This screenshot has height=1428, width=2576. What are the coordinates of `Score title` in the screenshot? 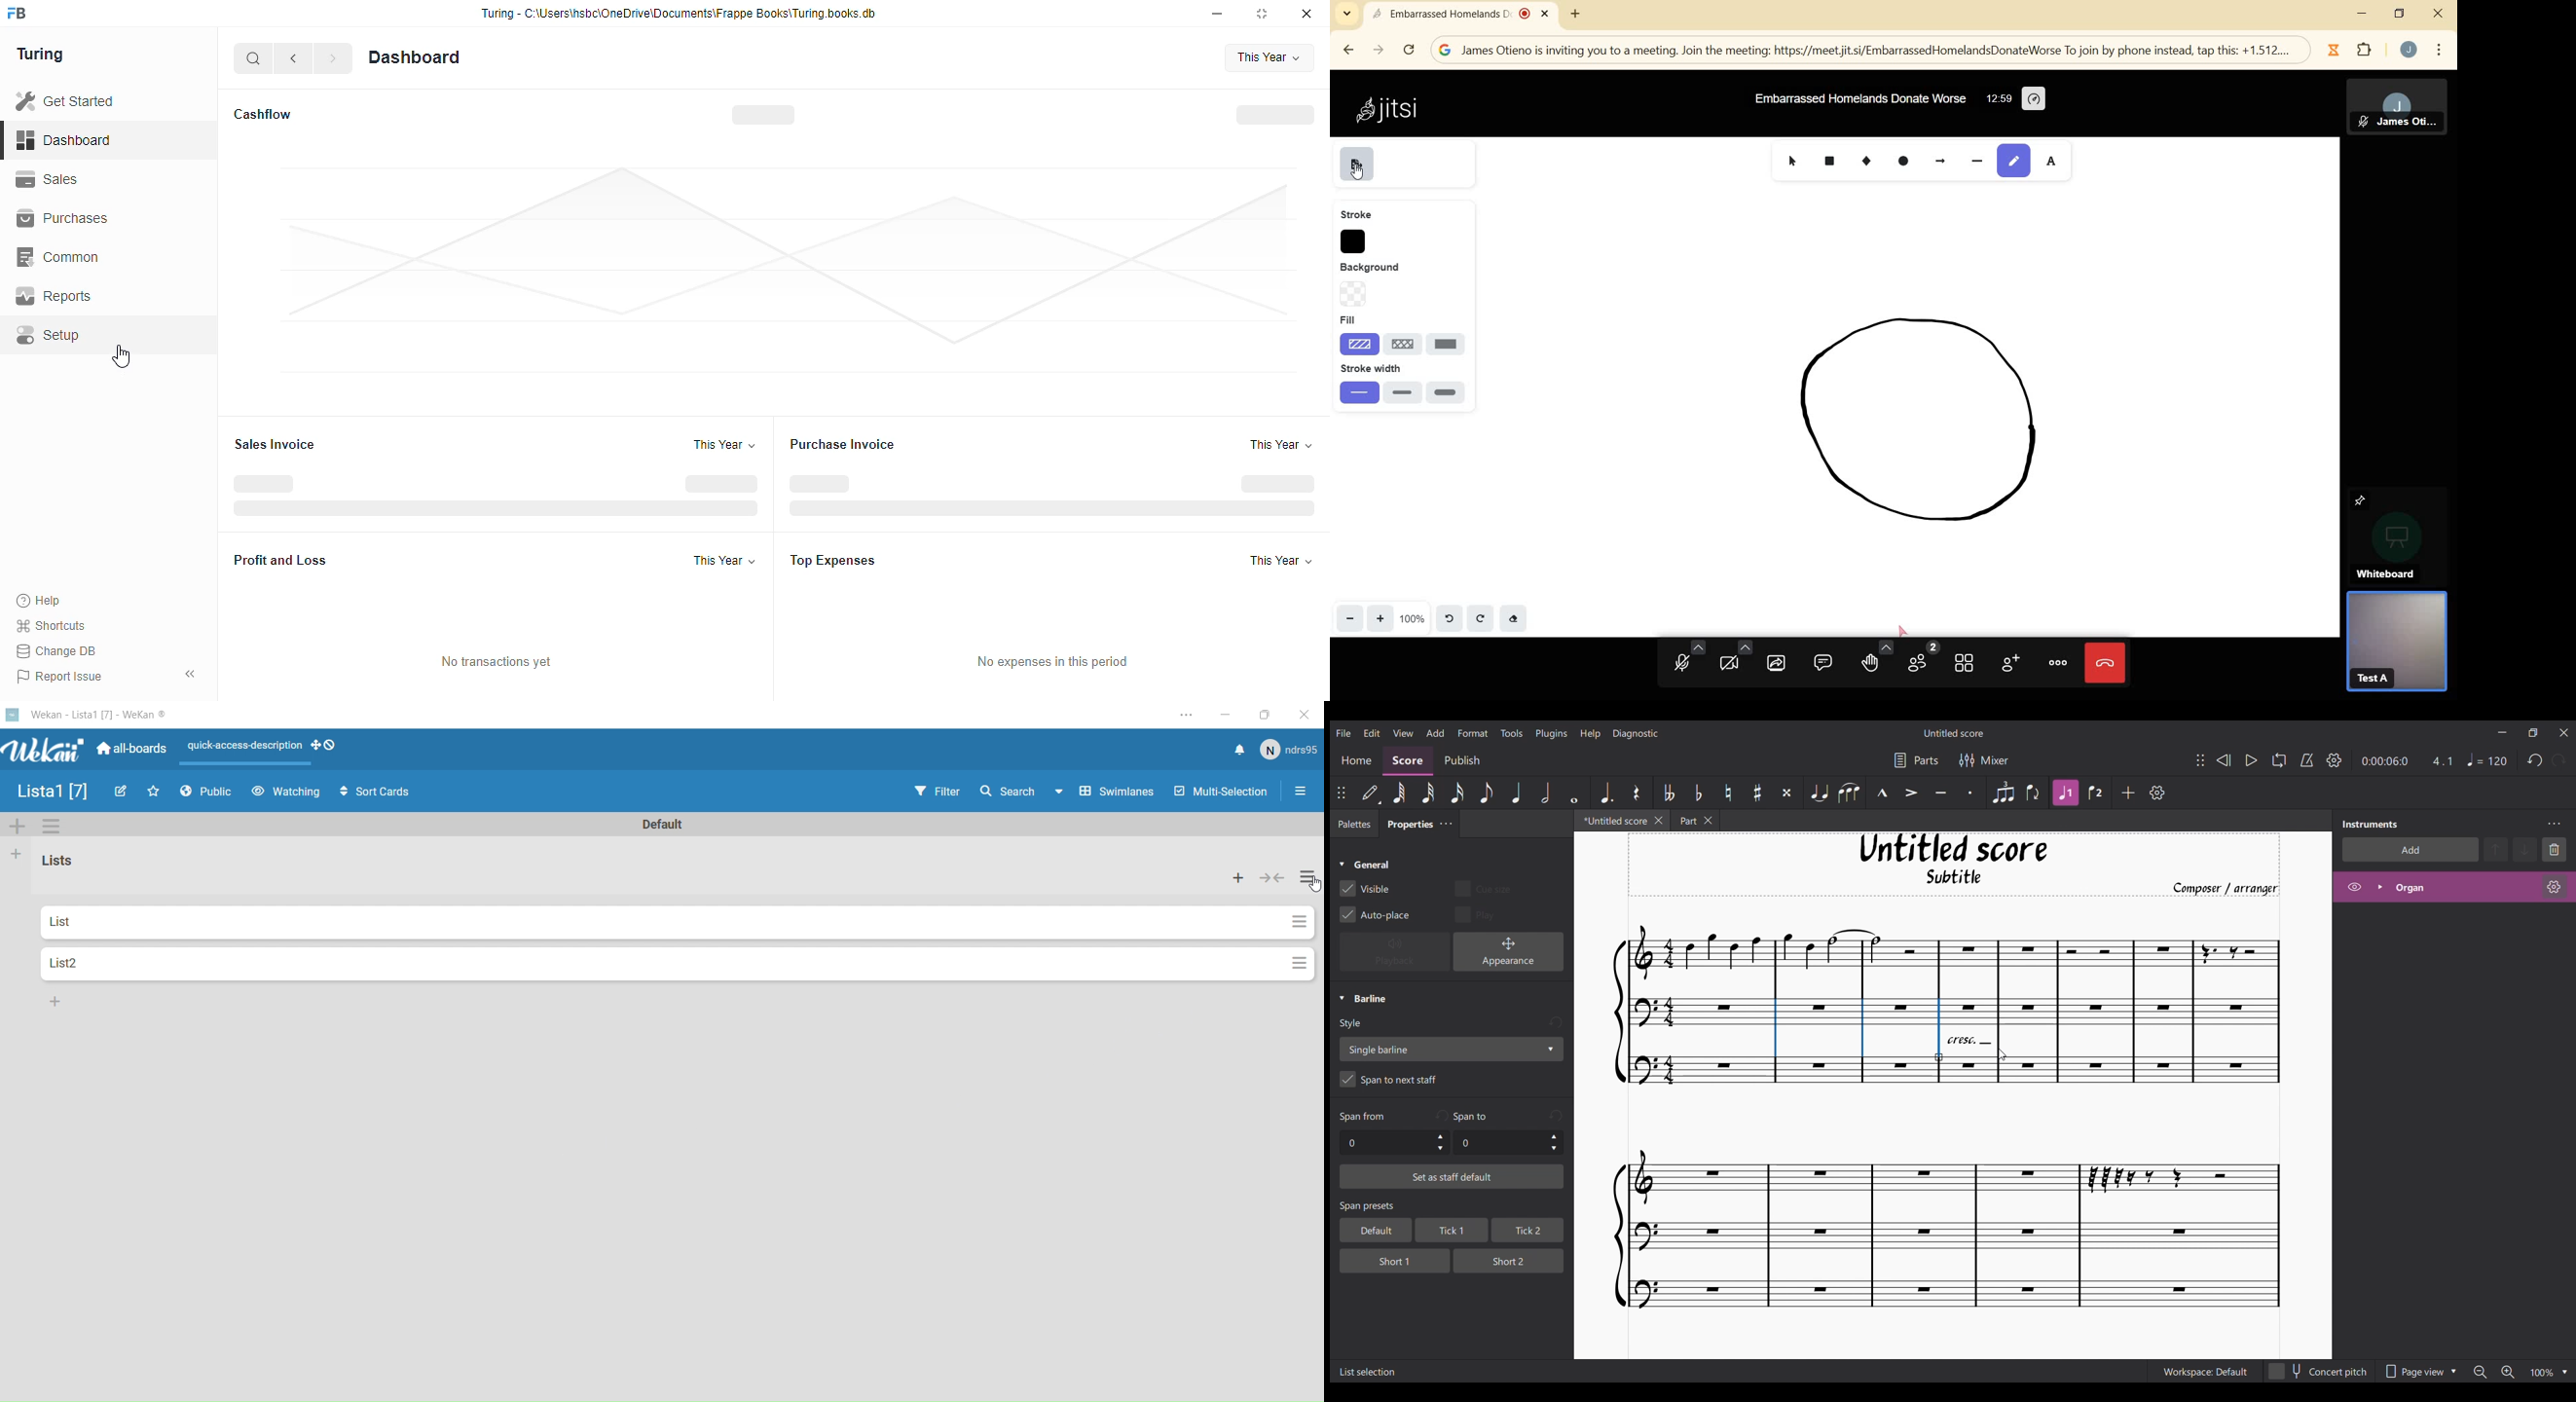 It's located at (1953, 733).